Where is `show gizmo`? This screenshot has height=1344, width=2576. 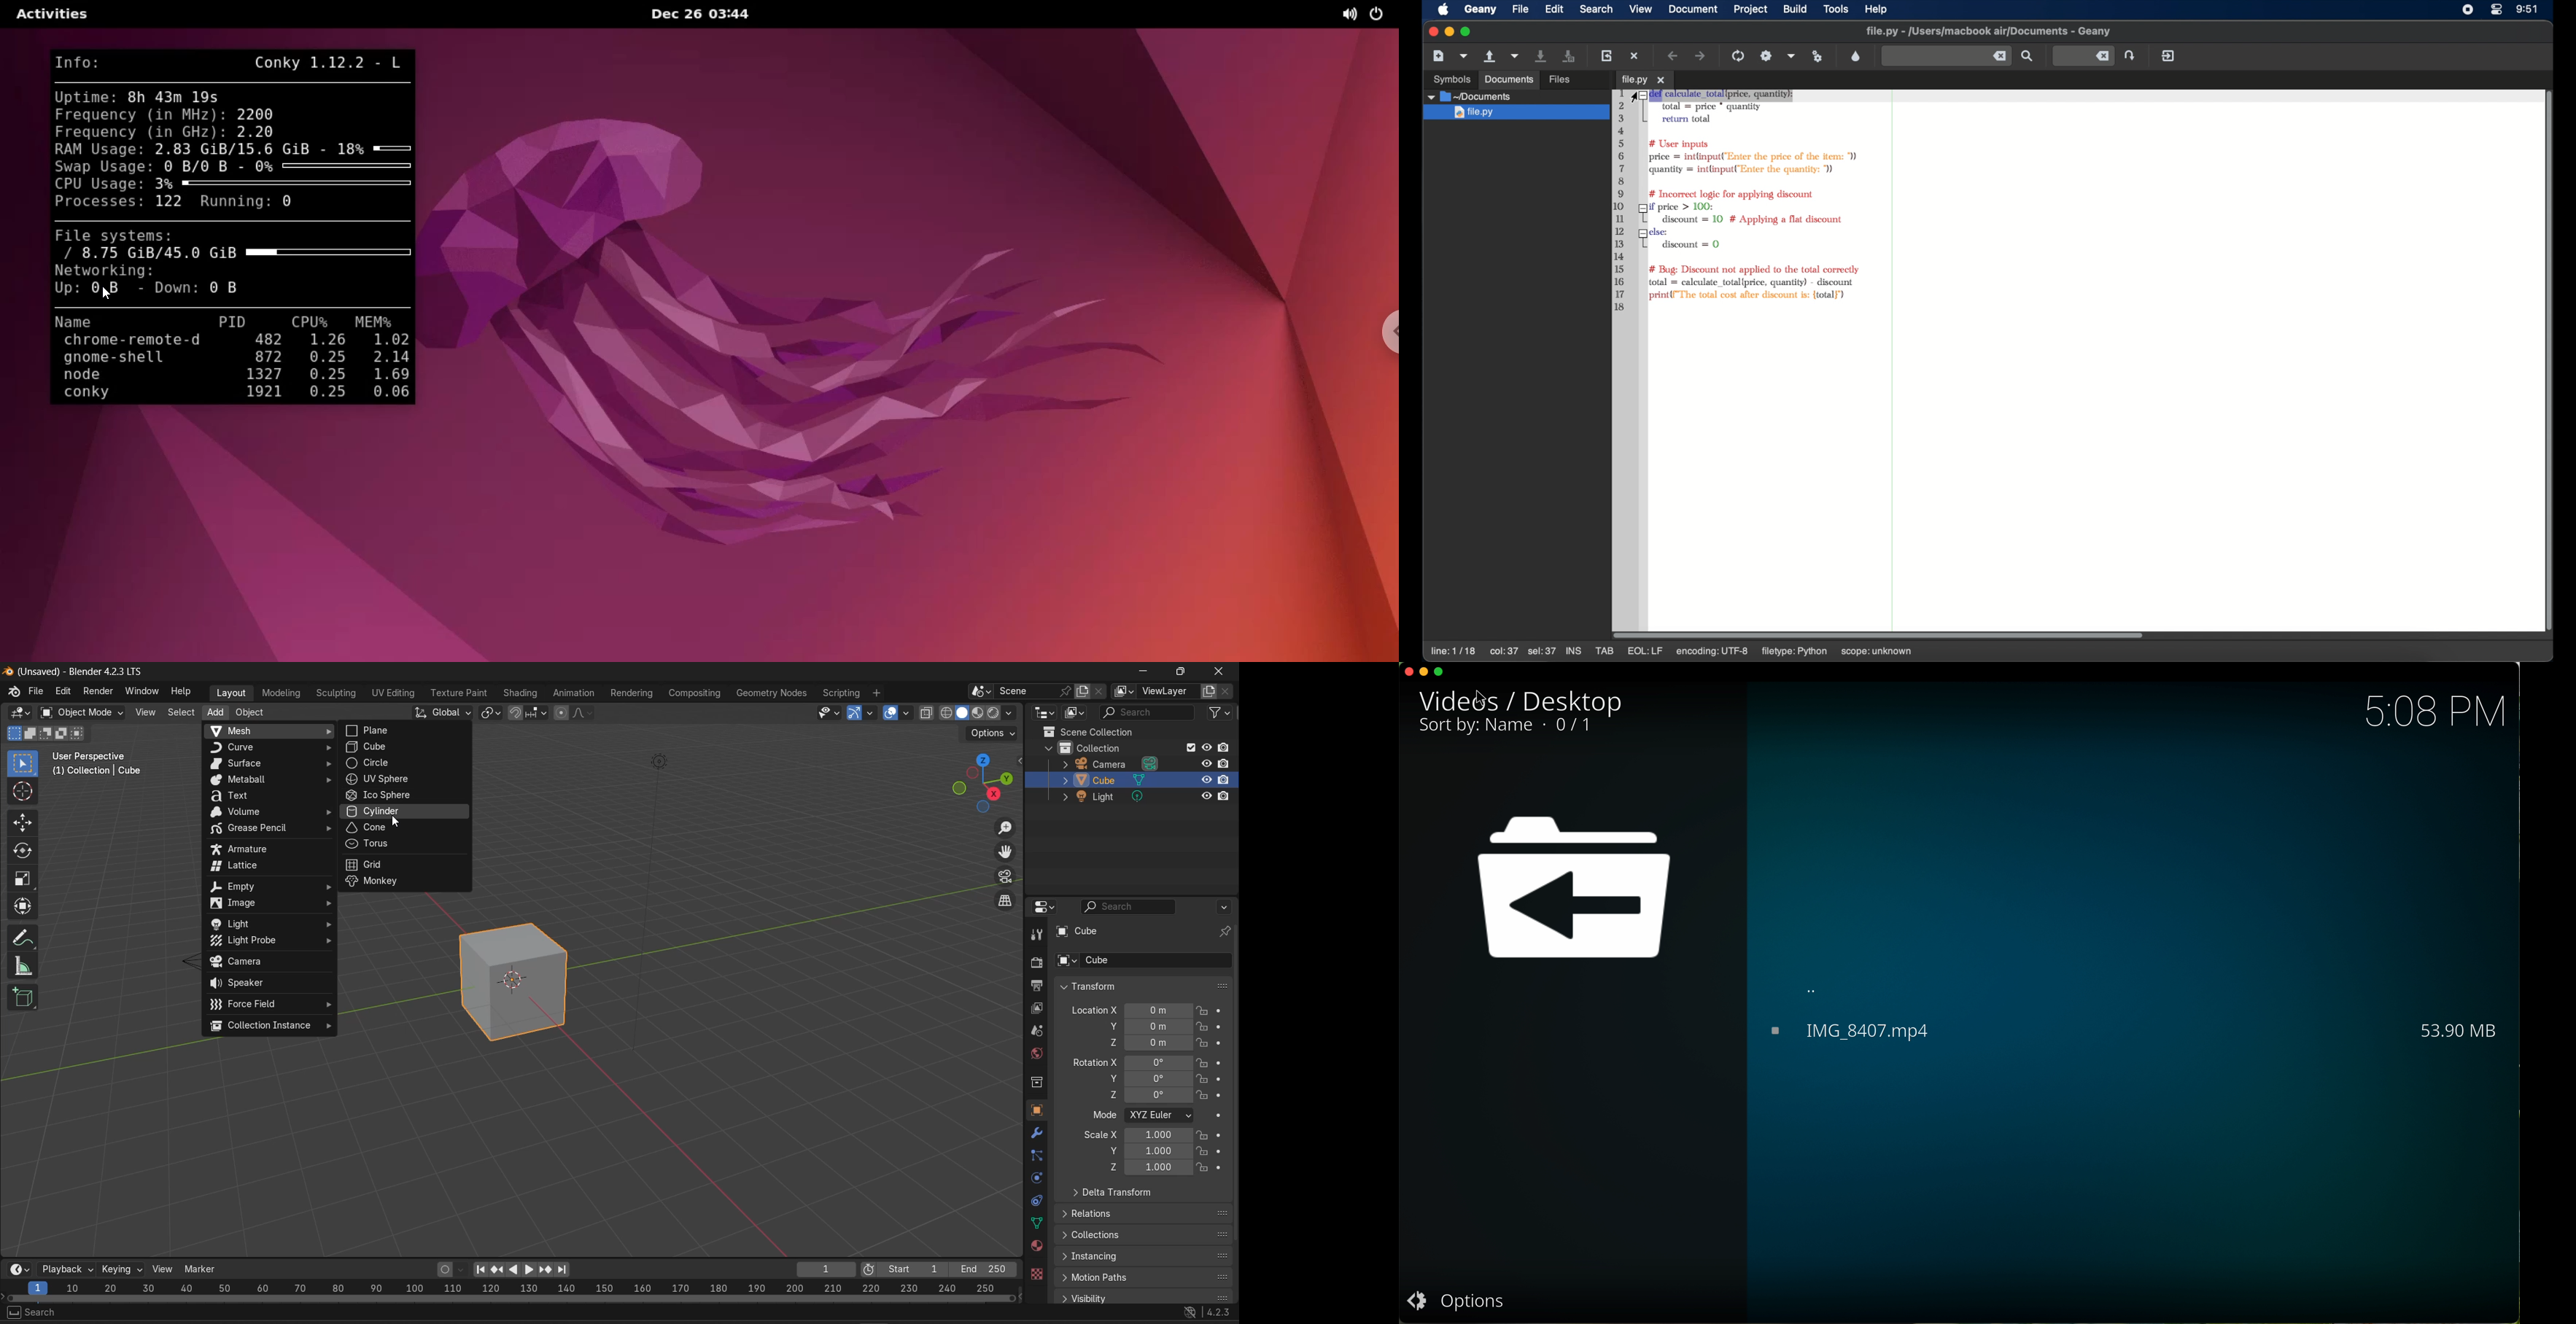 show gizmo is located at coordinates (853, 713).